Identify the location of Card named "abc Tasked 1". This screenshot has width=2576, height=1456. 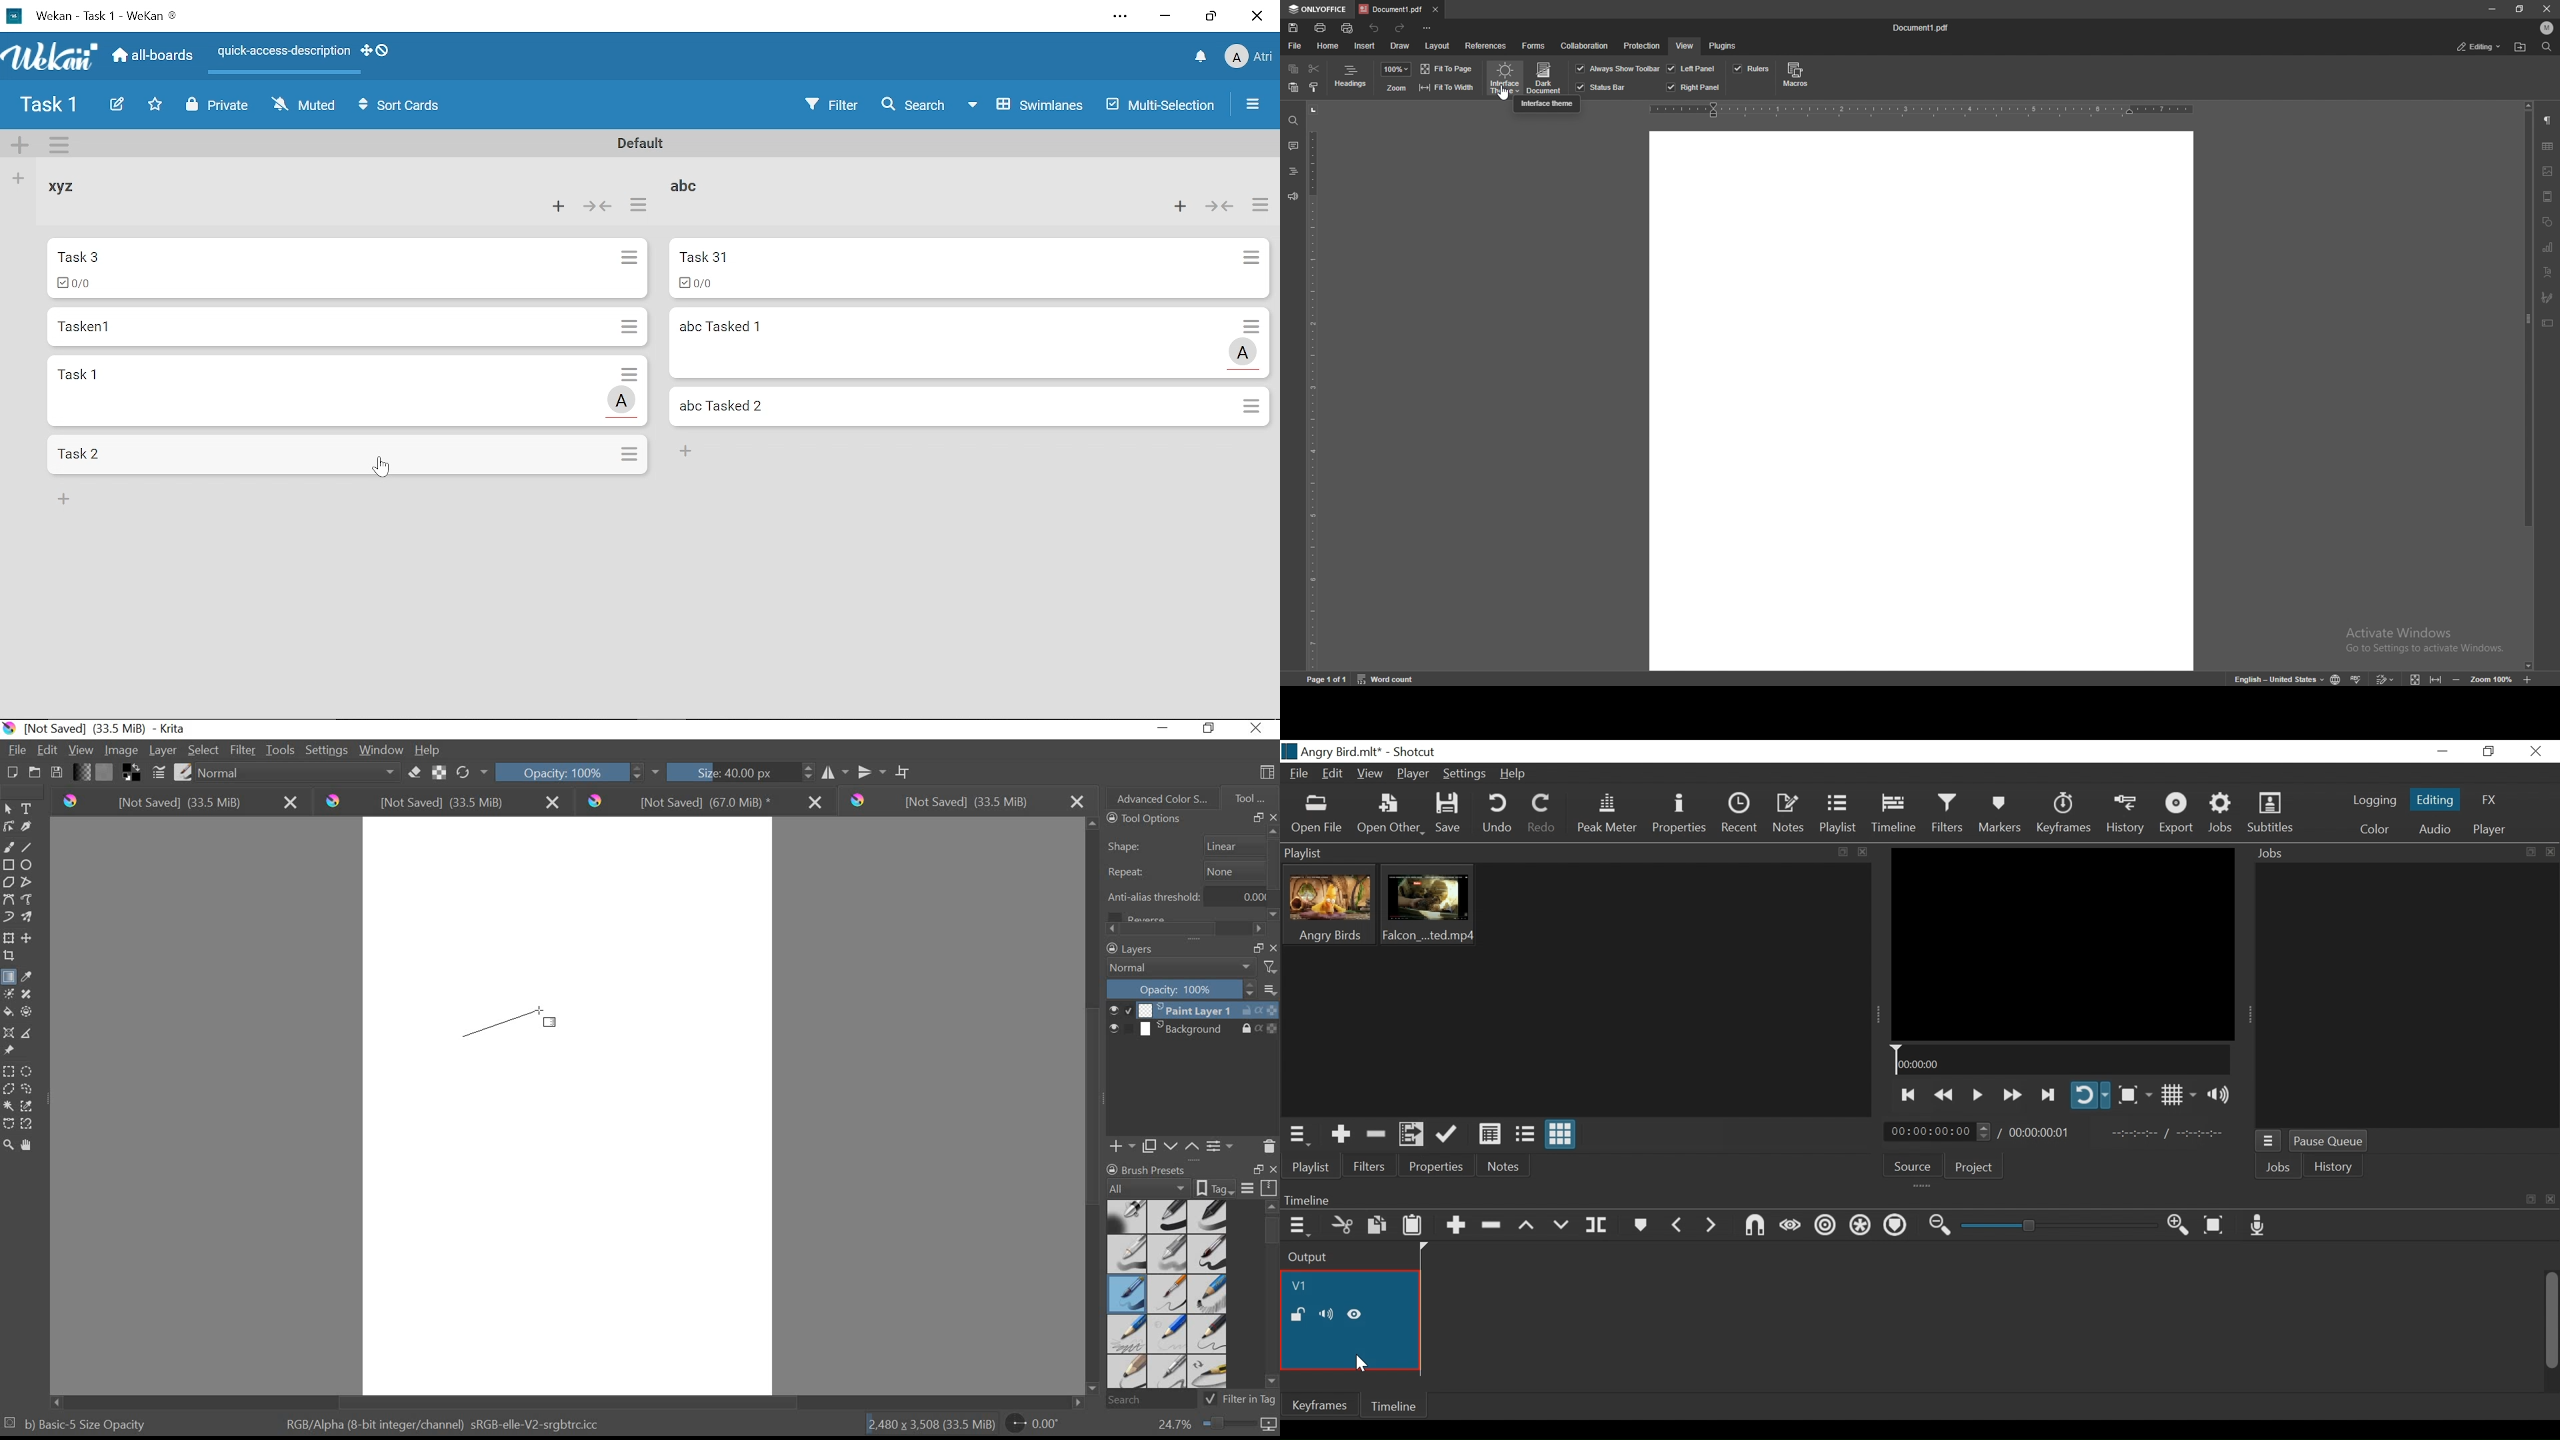
(951, 343).